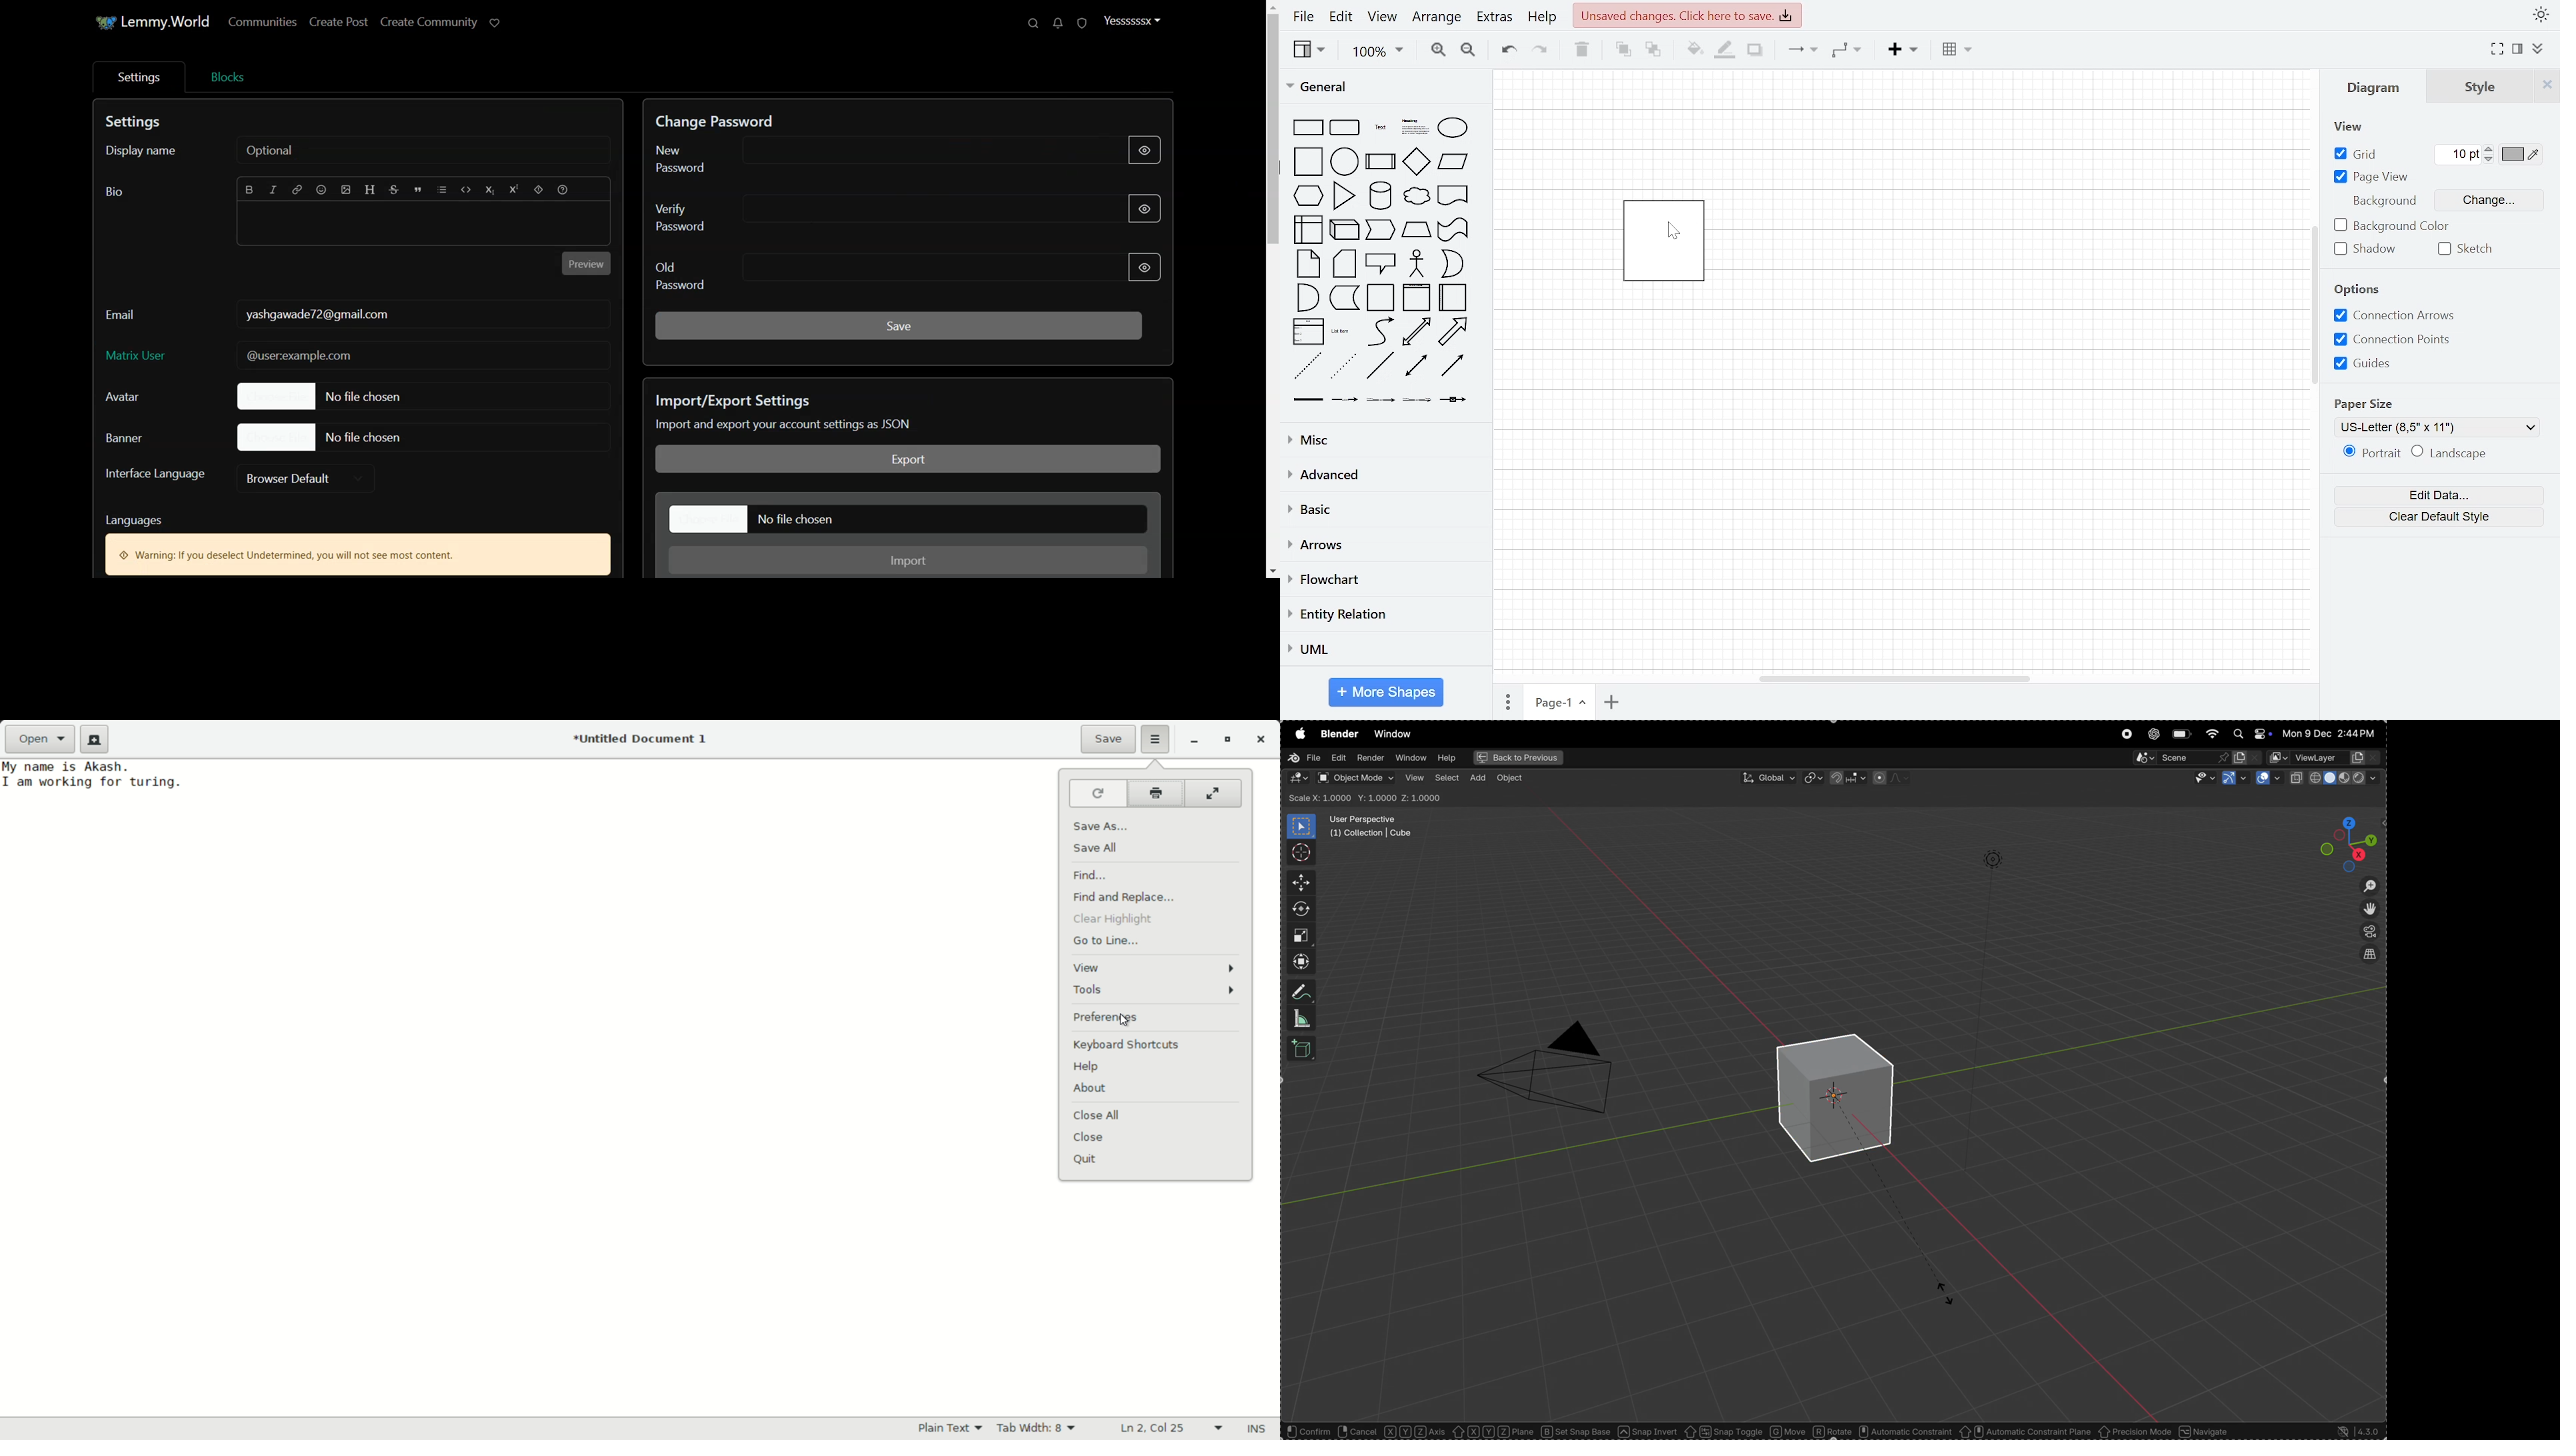 The height and width of the screenshot is (1456, 2576). What do you see at coordinates (1448, 778) in the screenshot?
I see `select` at bounding box center [1448, 778].